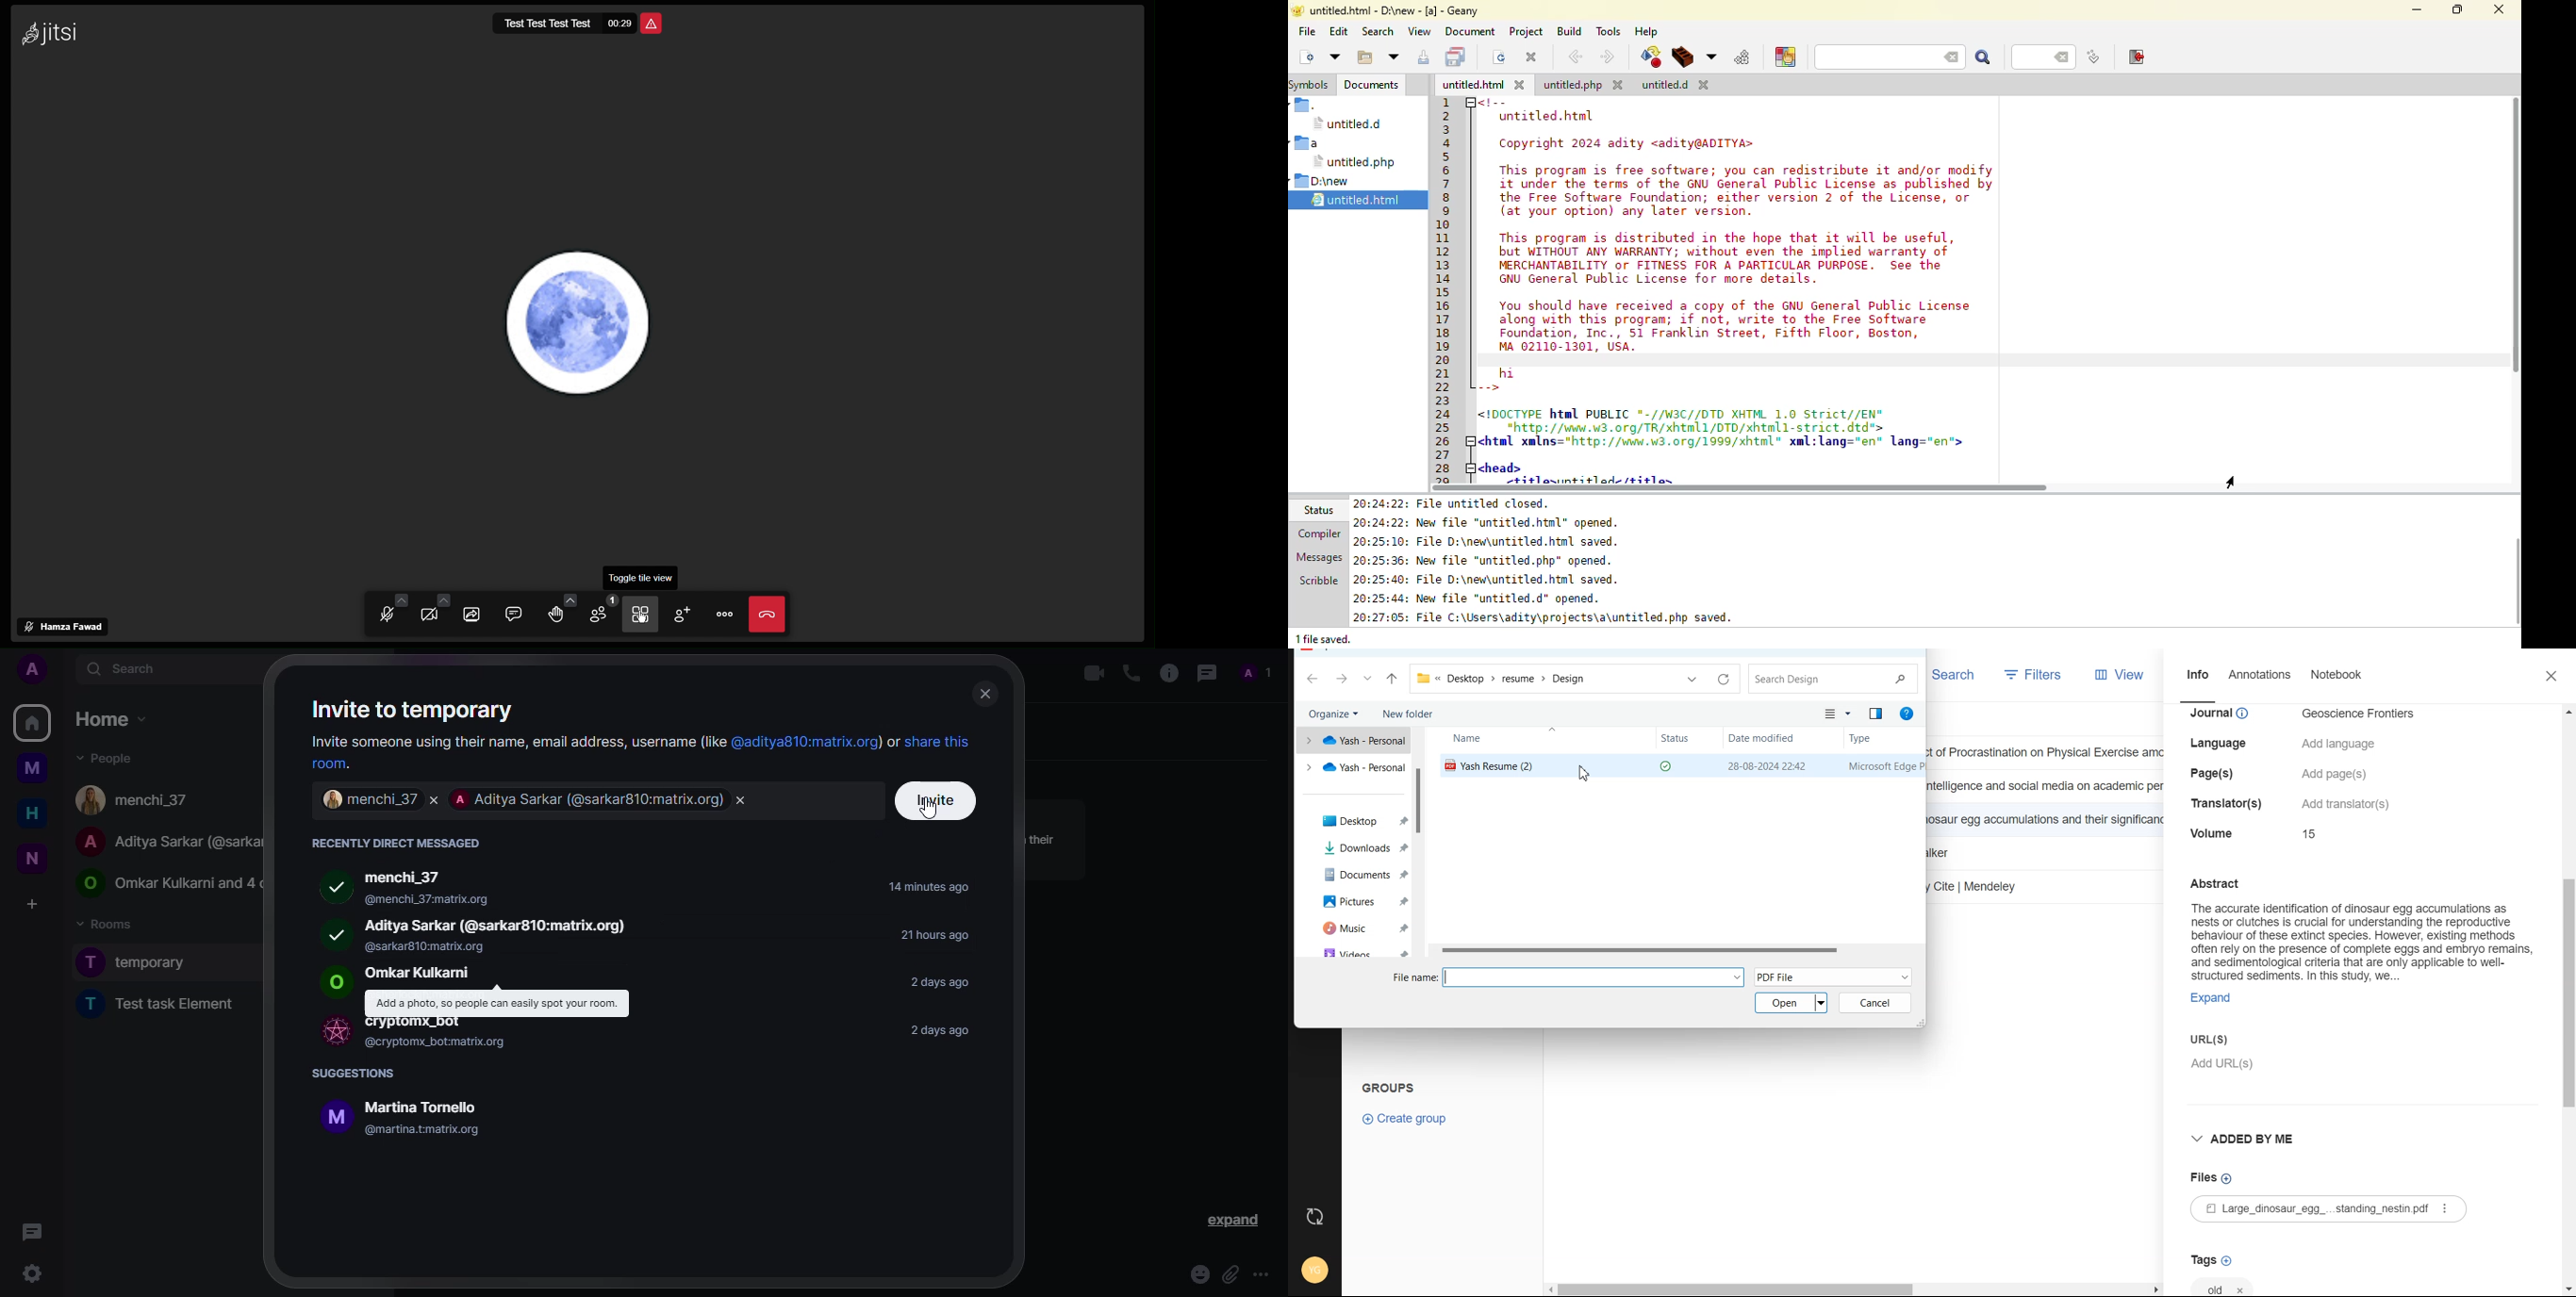  I want to click on urls, so click(2213, 1039).